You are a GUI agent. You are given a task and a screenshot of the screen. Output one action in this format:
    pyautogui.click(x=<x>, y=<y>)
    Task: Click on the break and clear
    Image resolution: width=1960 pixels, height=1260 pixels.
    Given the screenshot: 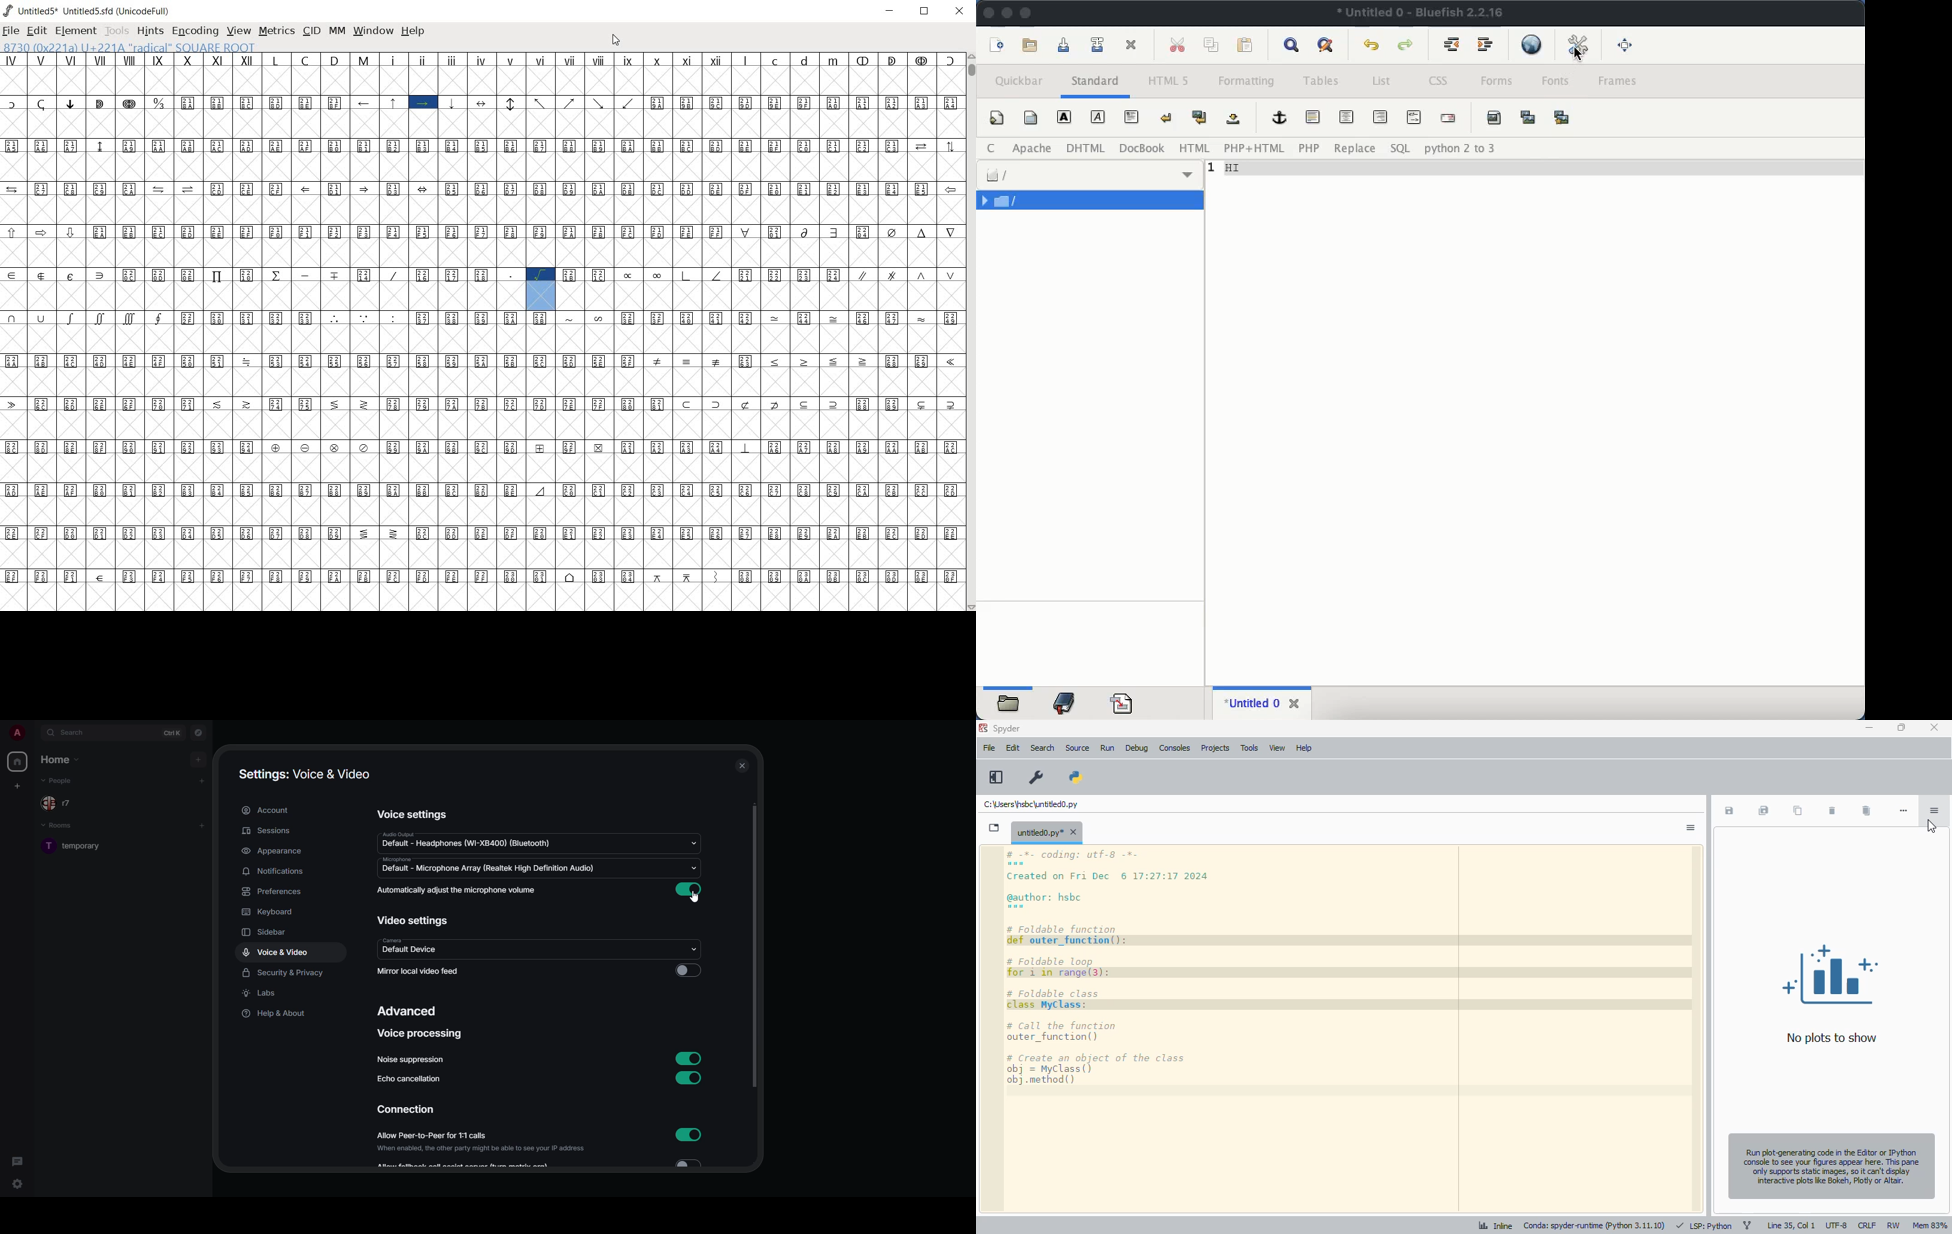 What is the action you would take?
    pyautogui.click(x=1201, y=118)
    